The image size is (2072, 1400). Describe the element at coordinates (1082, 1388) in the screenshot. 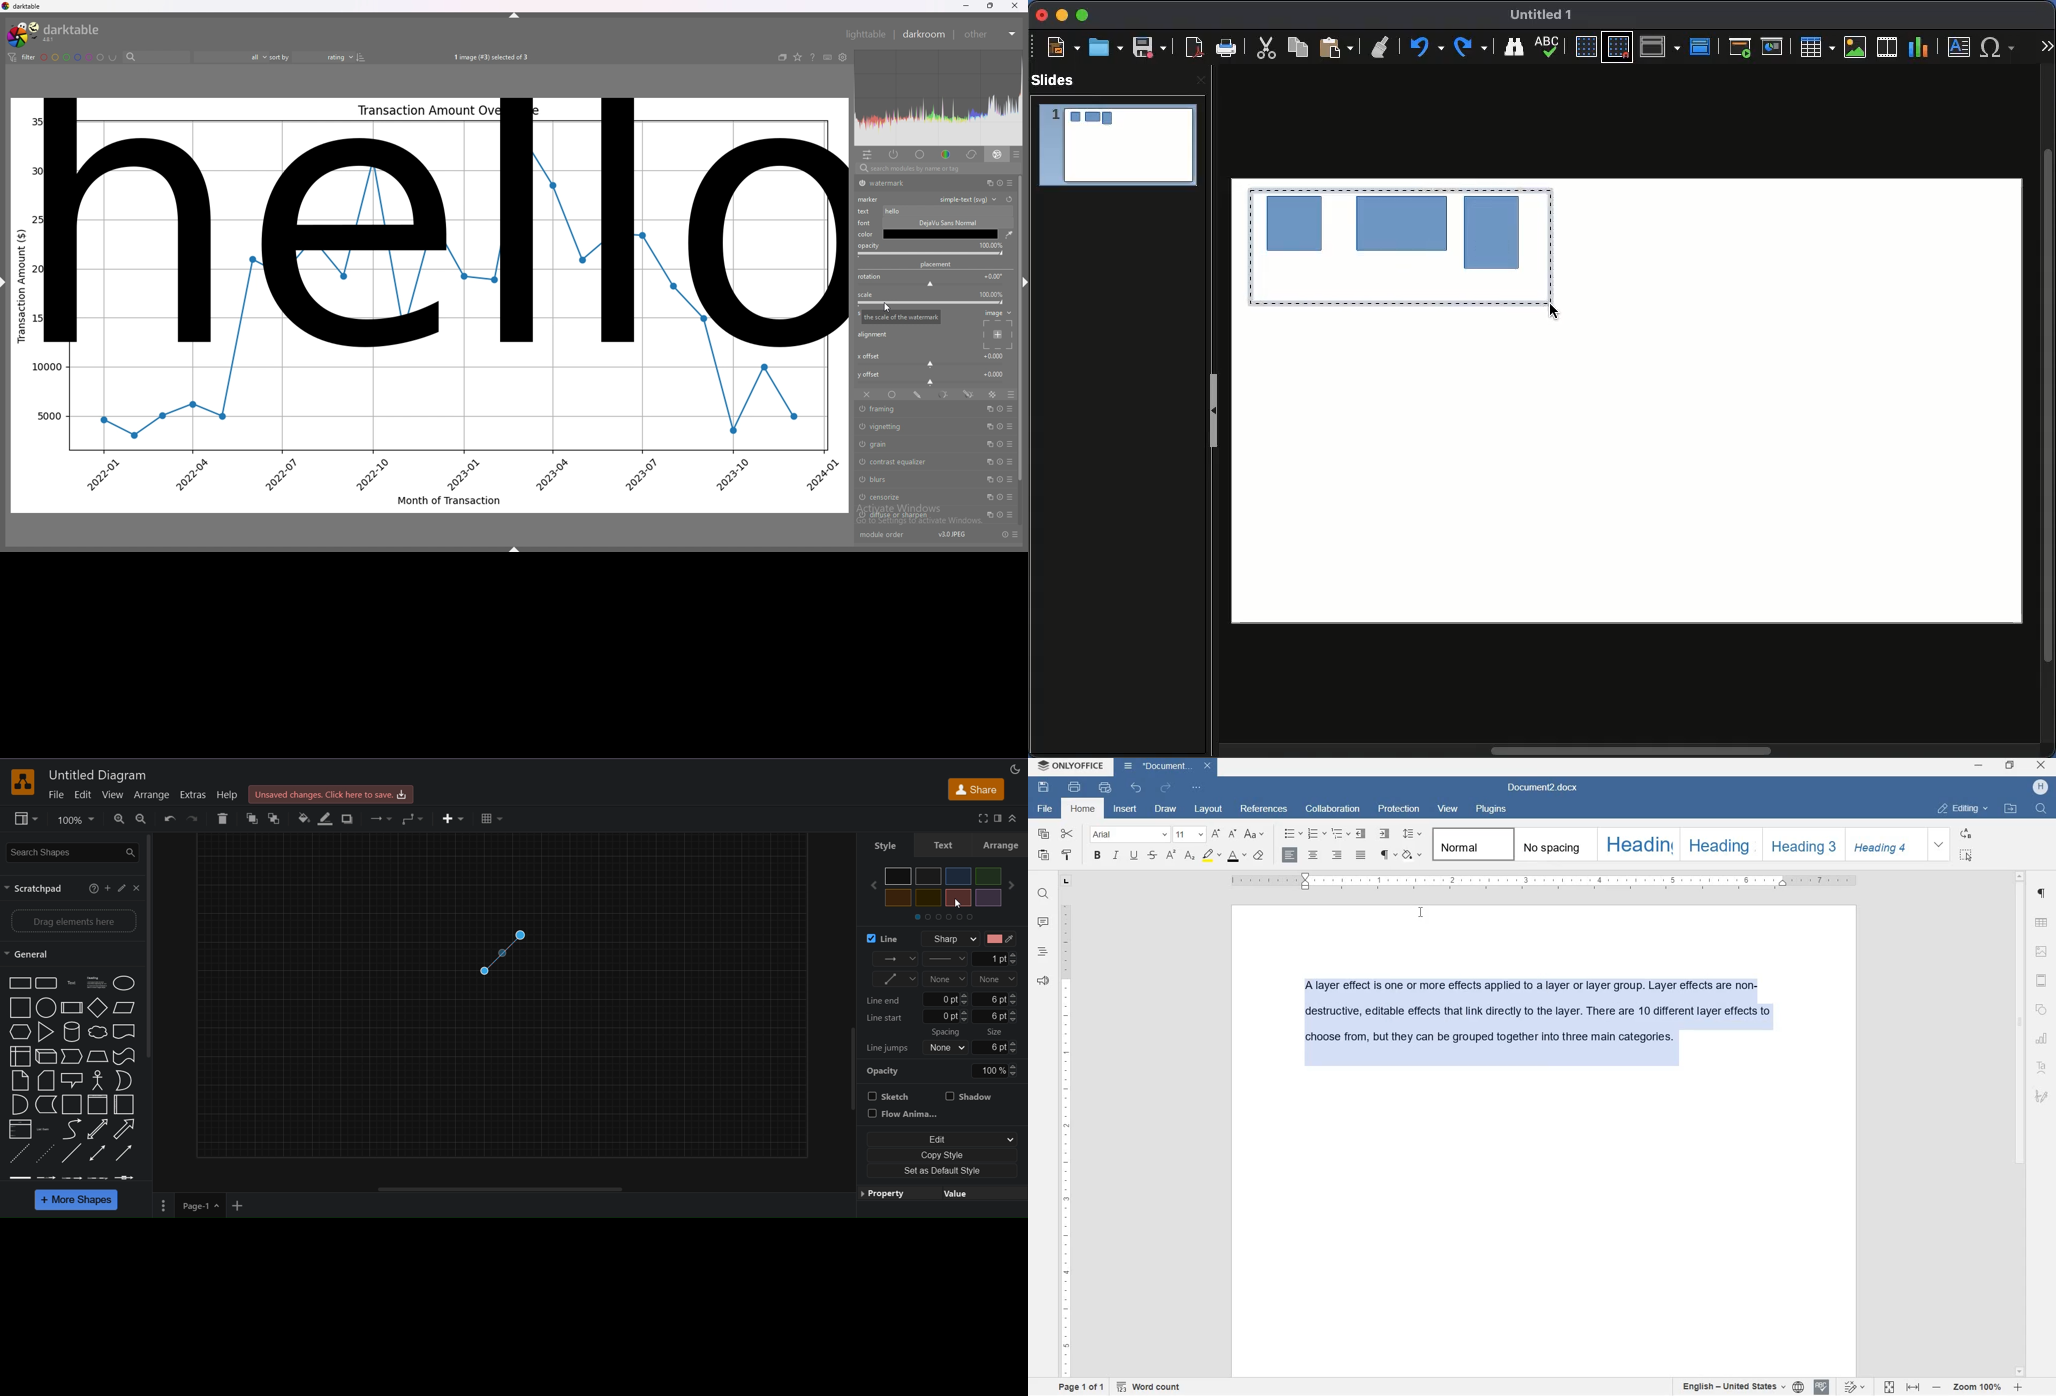

I see `page 1 of 1` at that location.